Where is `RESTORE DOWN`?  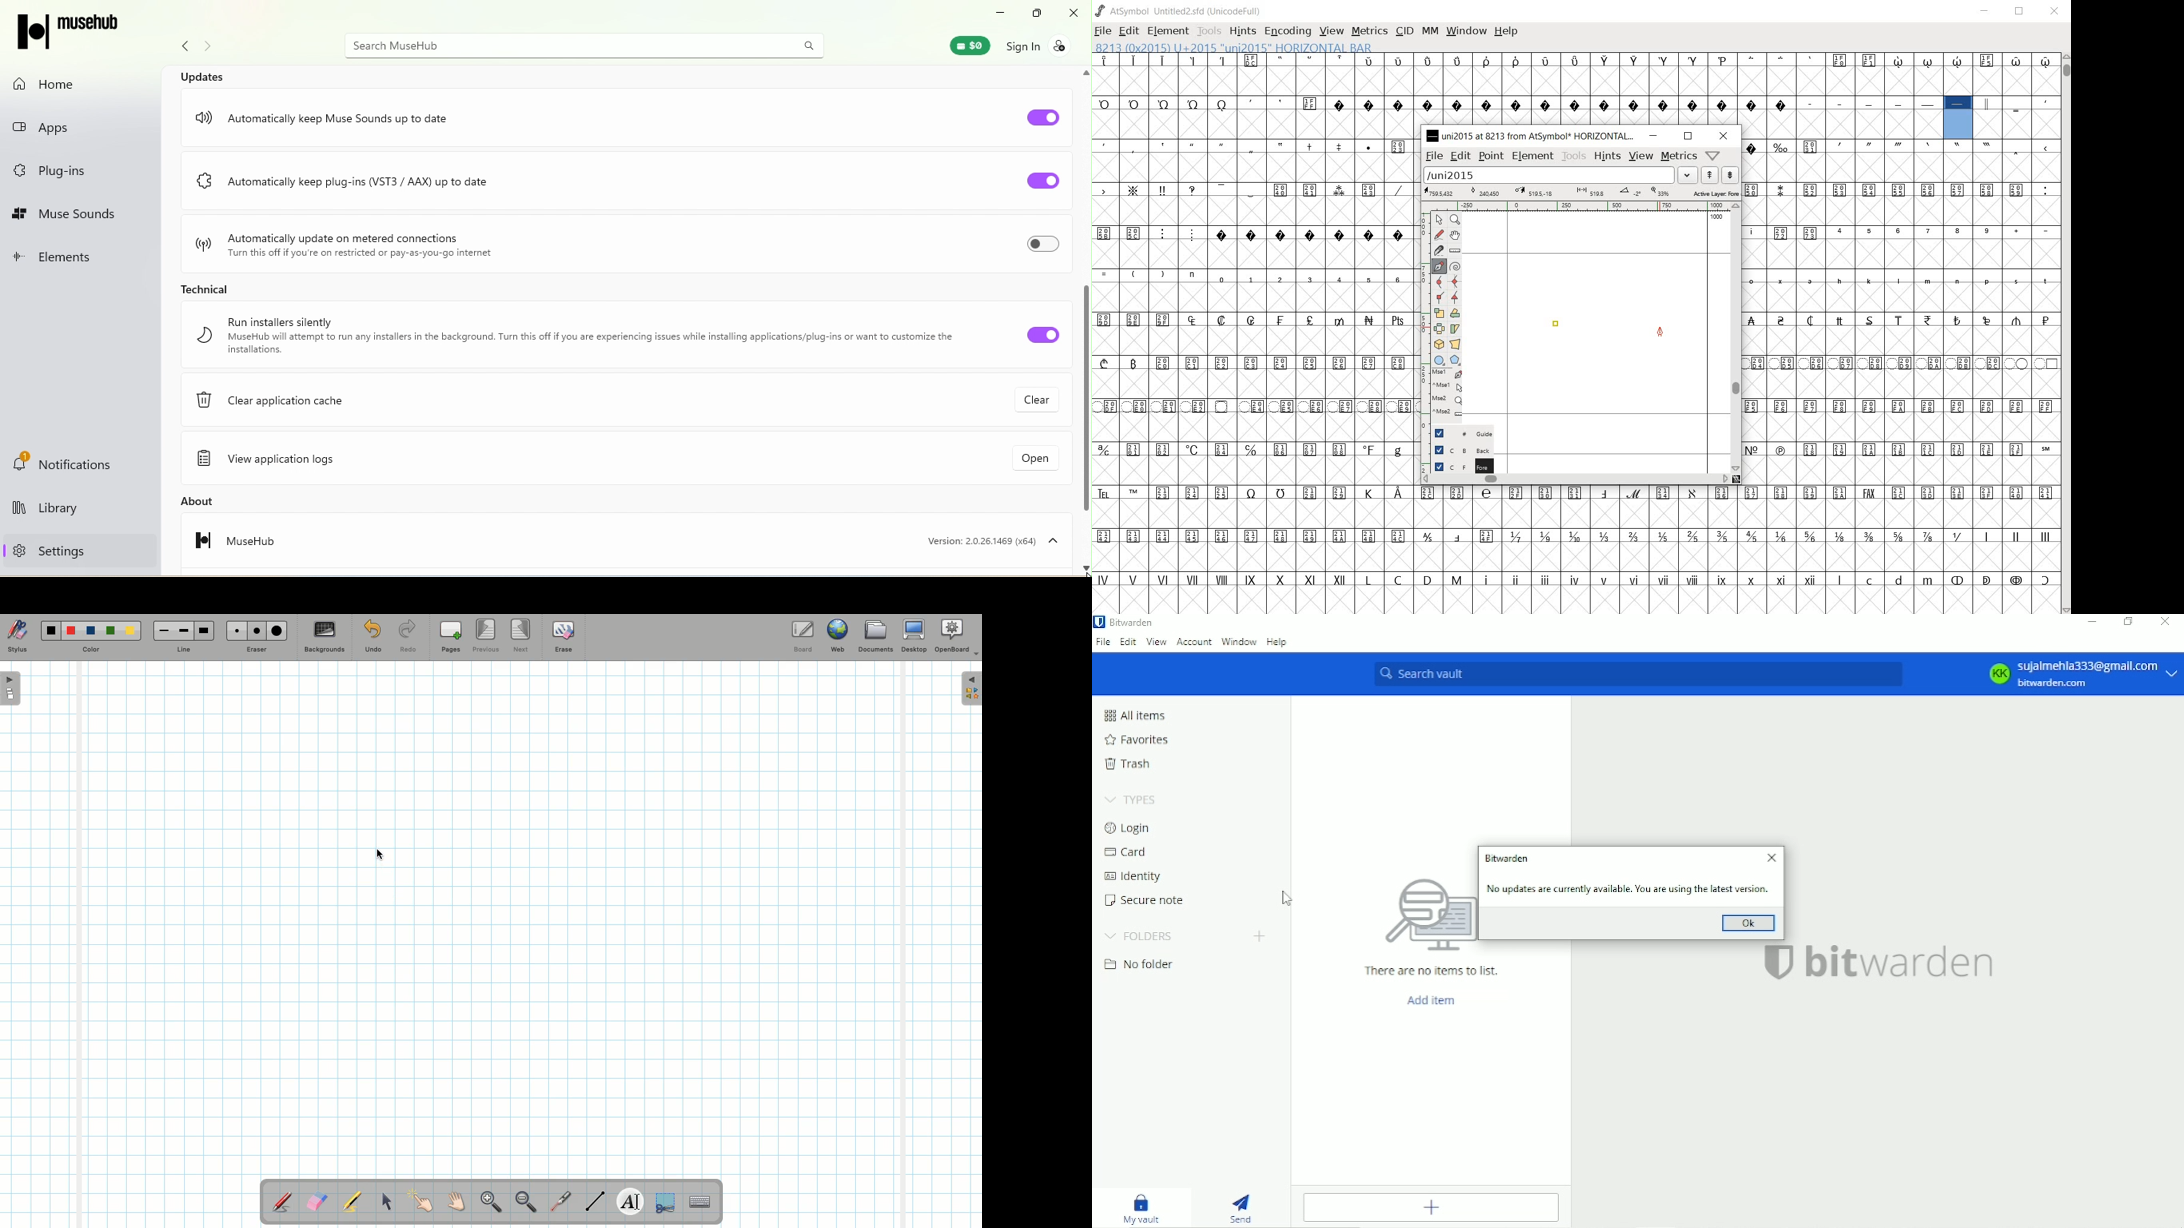
RESTORE DOWN is located at coordinates (2021, 12).